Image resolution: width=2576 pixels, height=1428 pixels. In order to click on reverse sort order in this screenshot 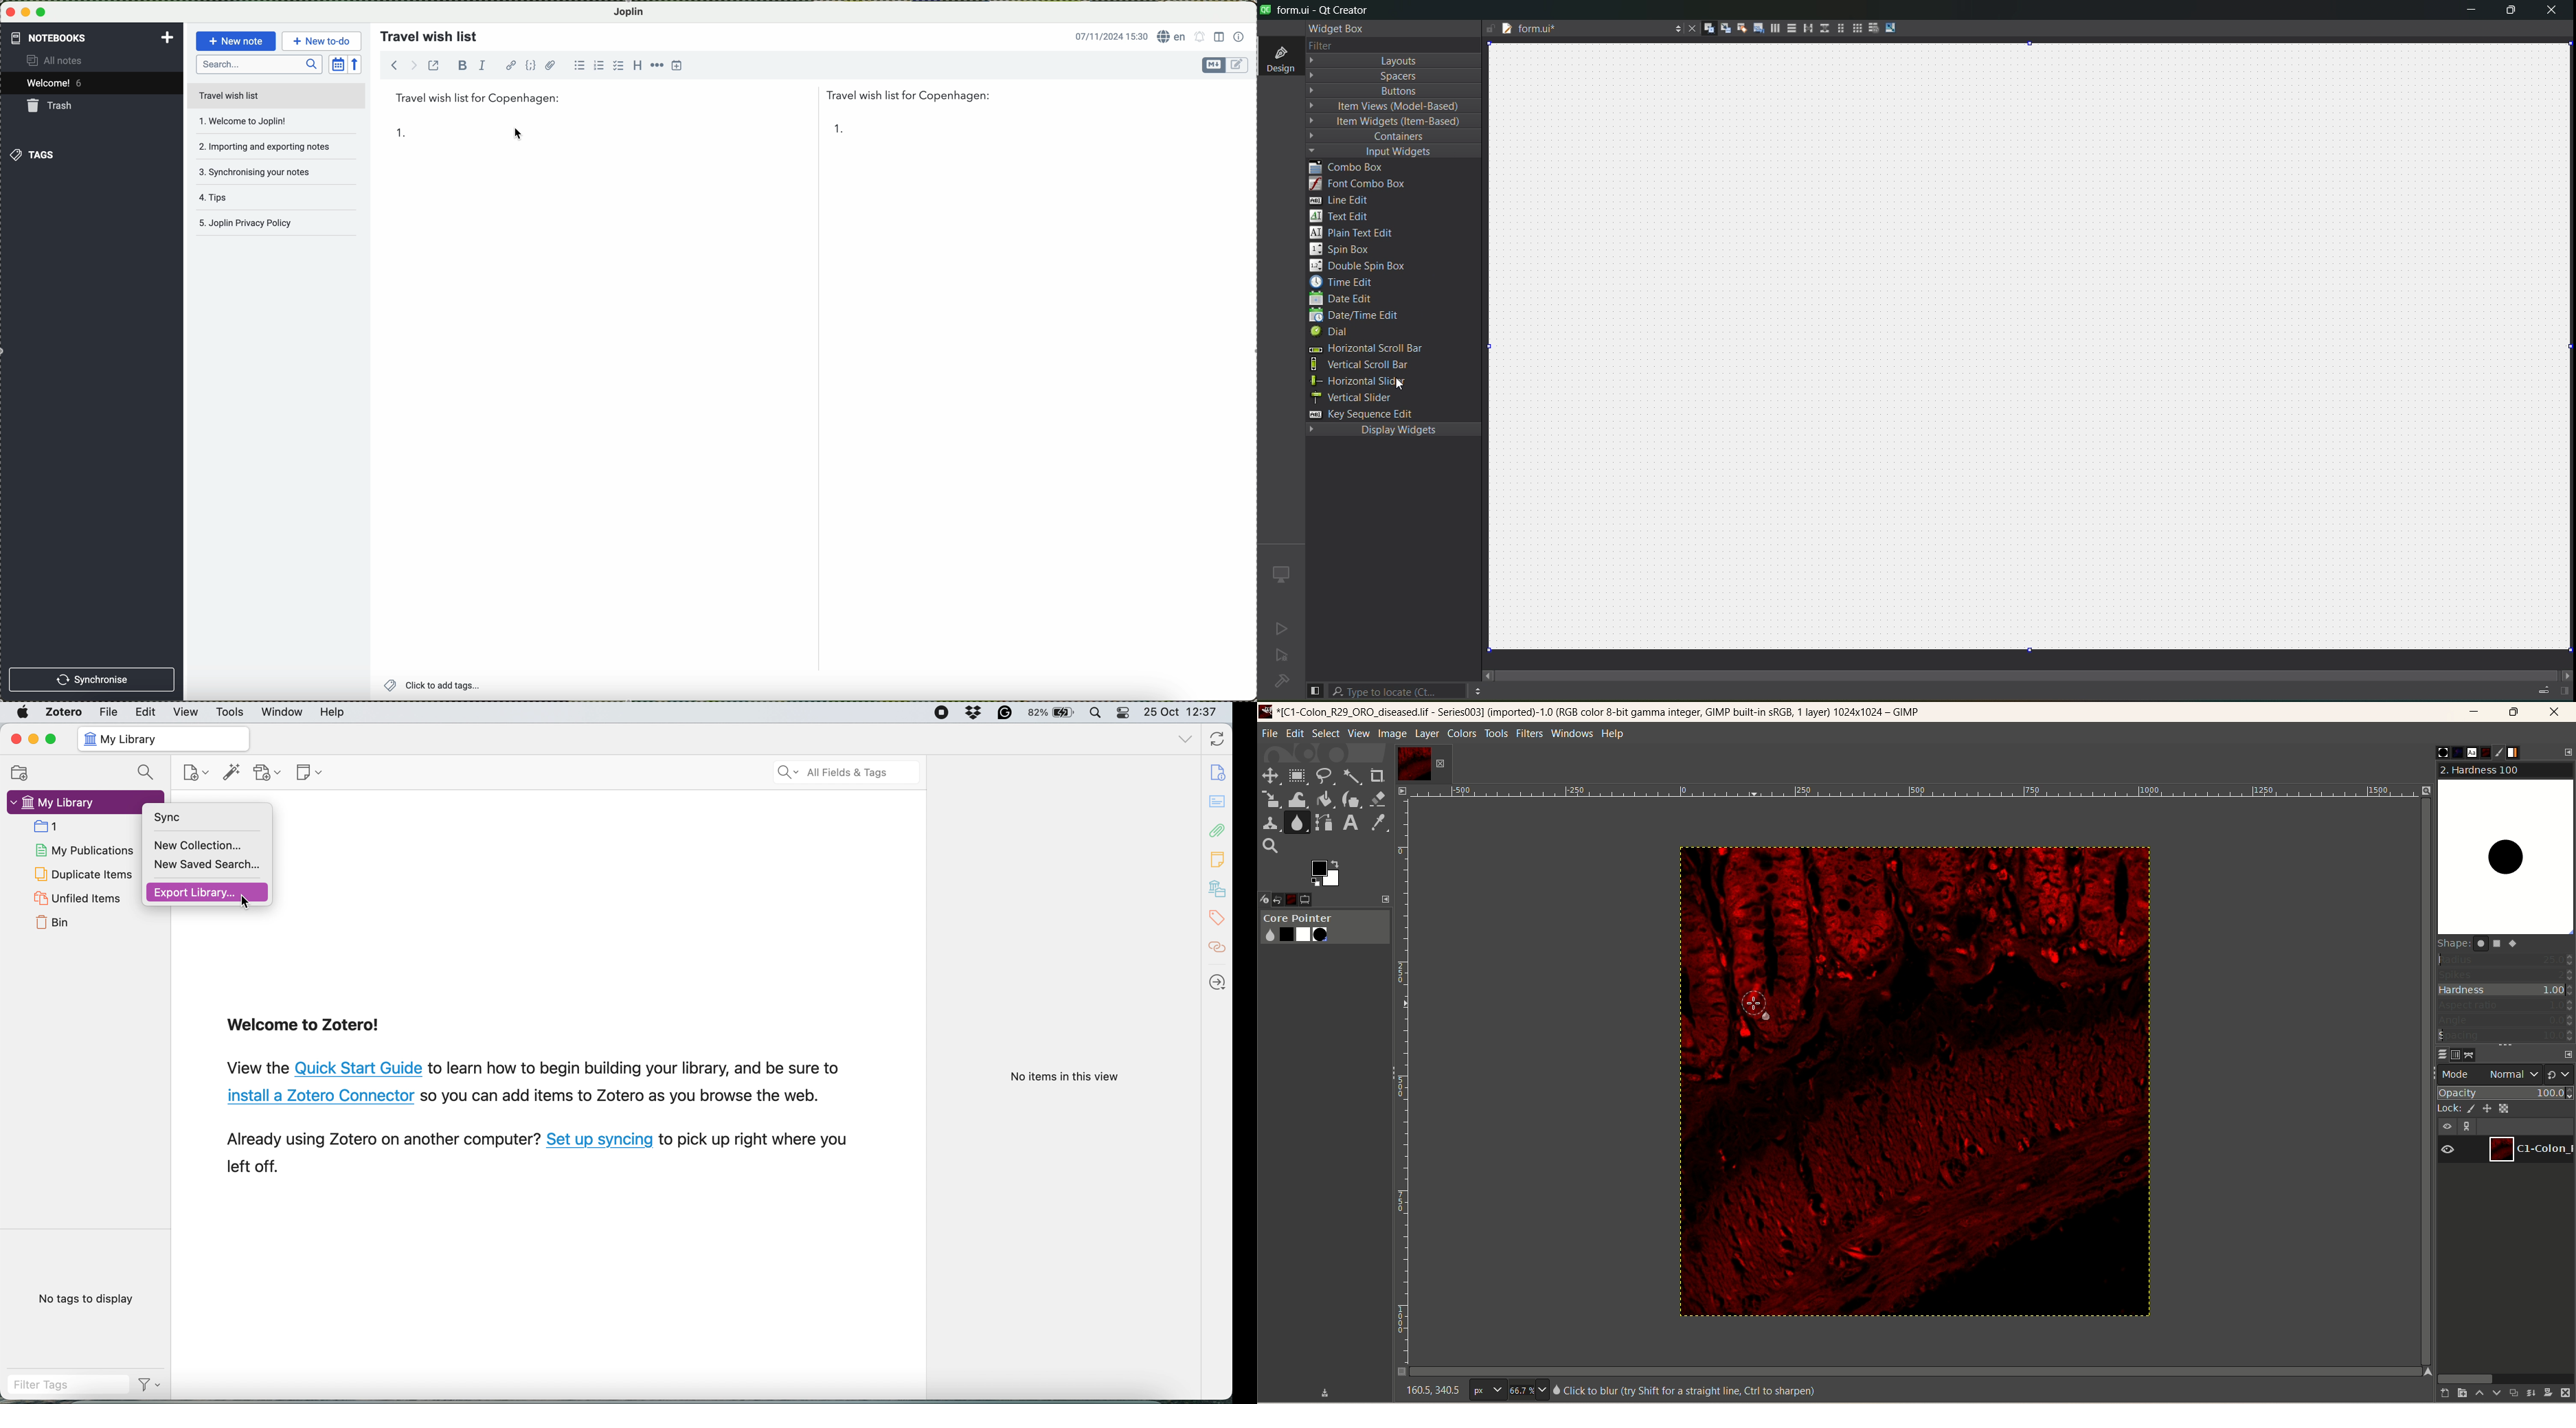, I will do `click(357, 64)`.